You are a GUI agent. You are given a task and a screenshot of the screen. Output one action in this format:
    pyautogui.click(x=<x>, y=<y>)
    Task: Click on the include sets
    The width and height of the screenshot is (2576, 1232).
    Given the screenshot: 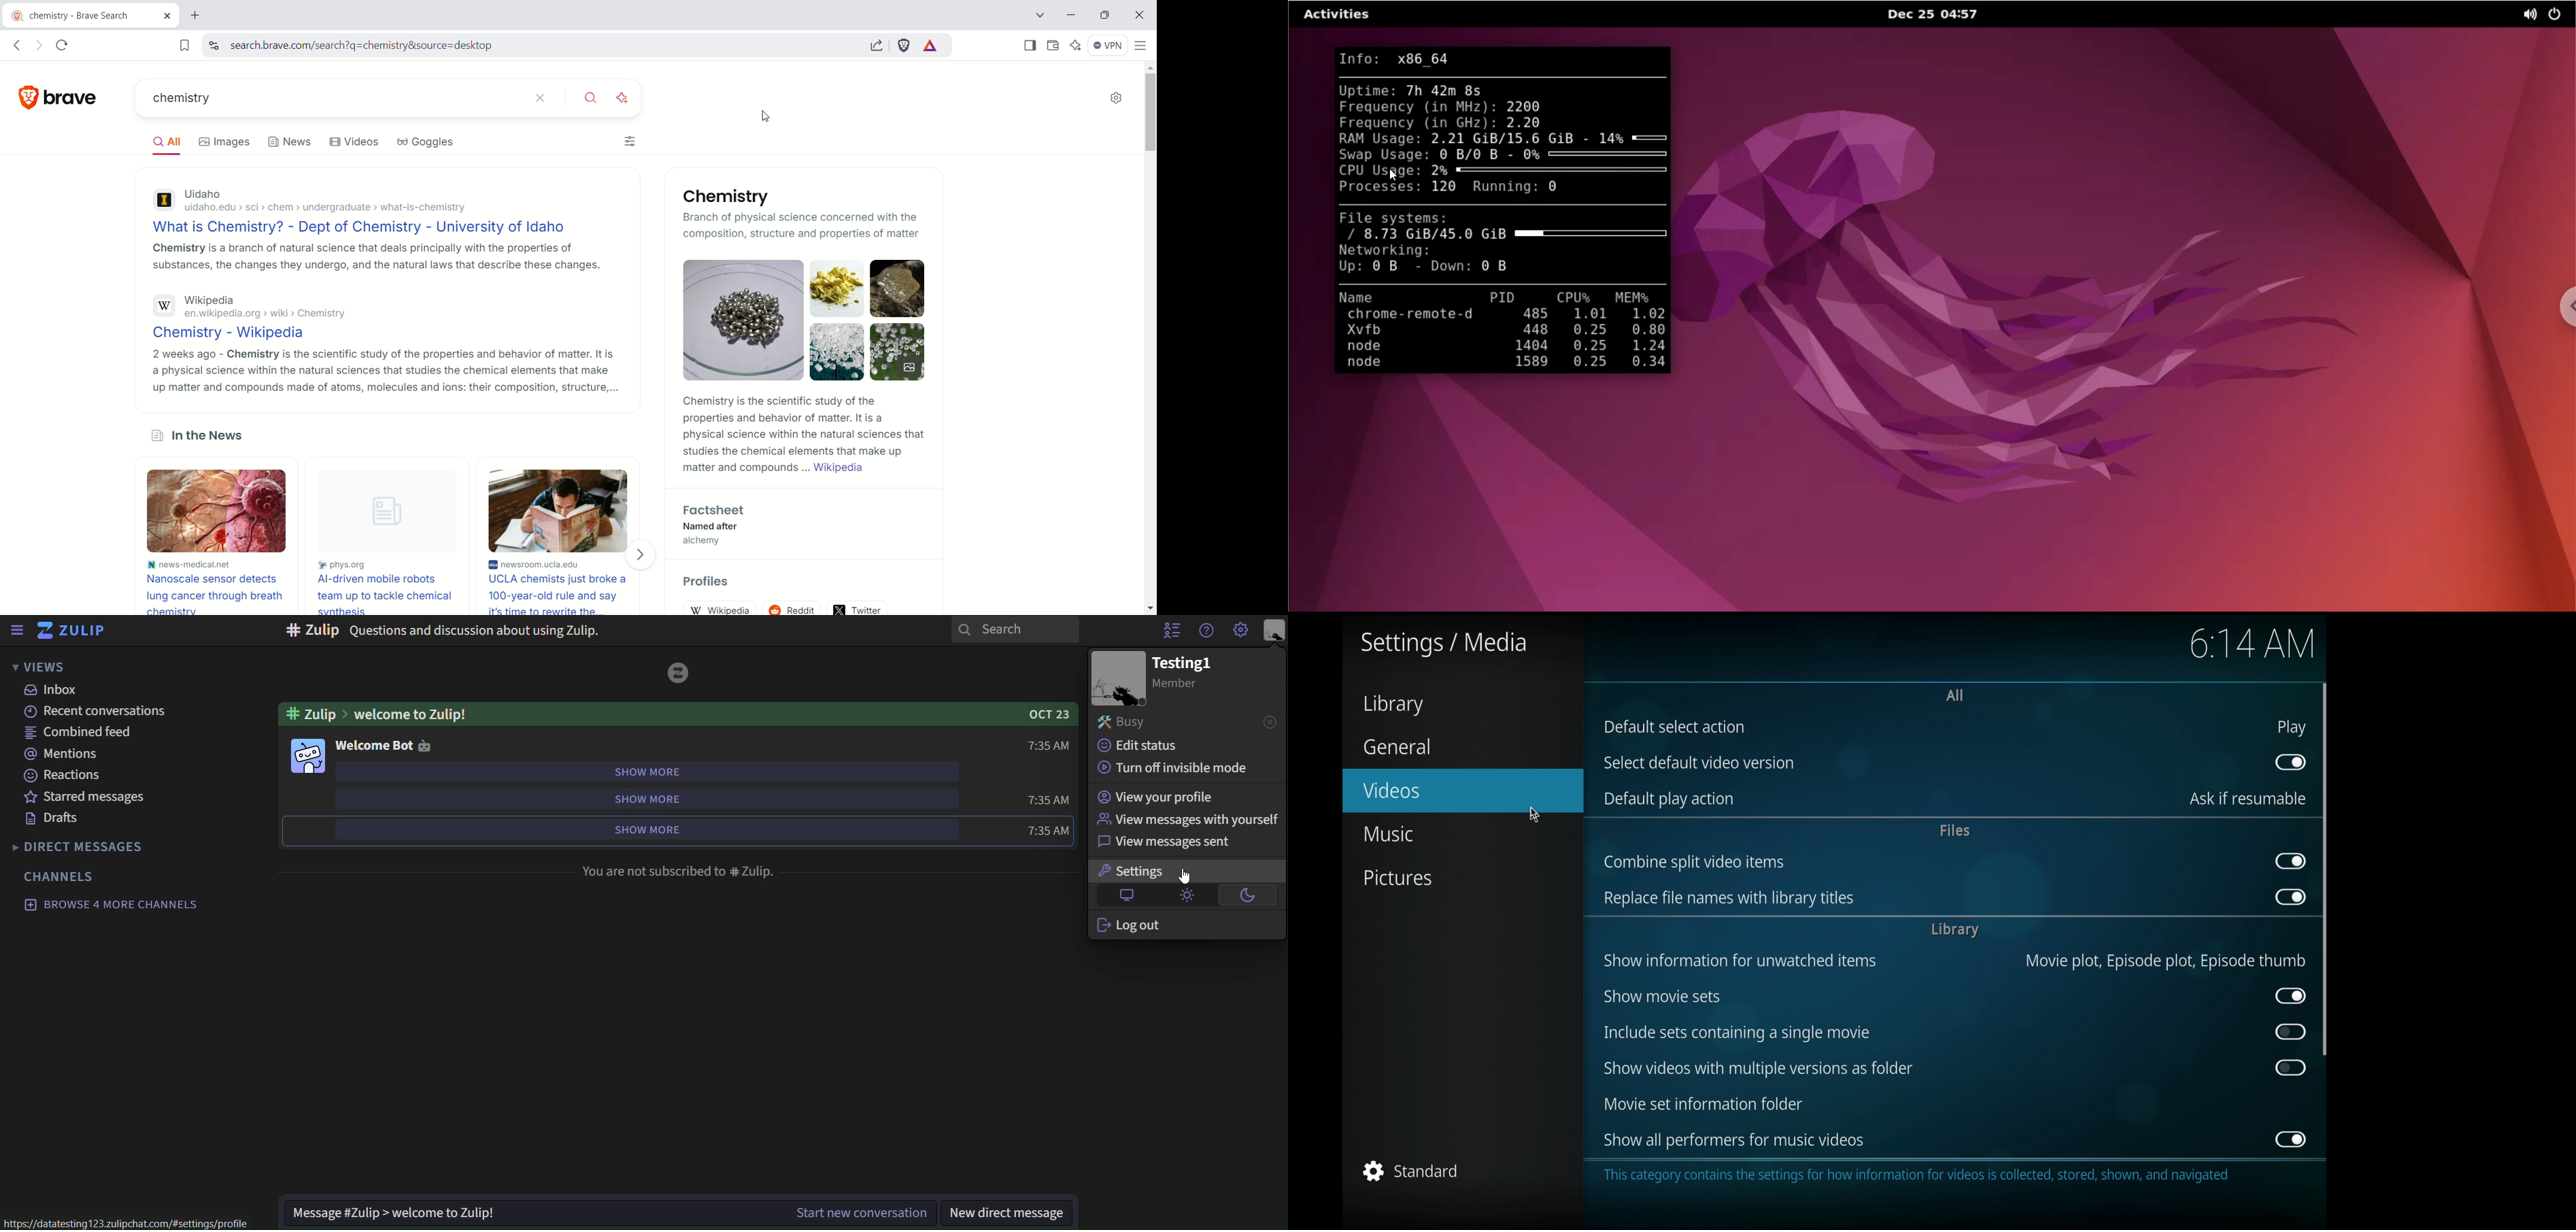 What is the action you would take?
    pyautogui.click(x=1734, y=1034)
    